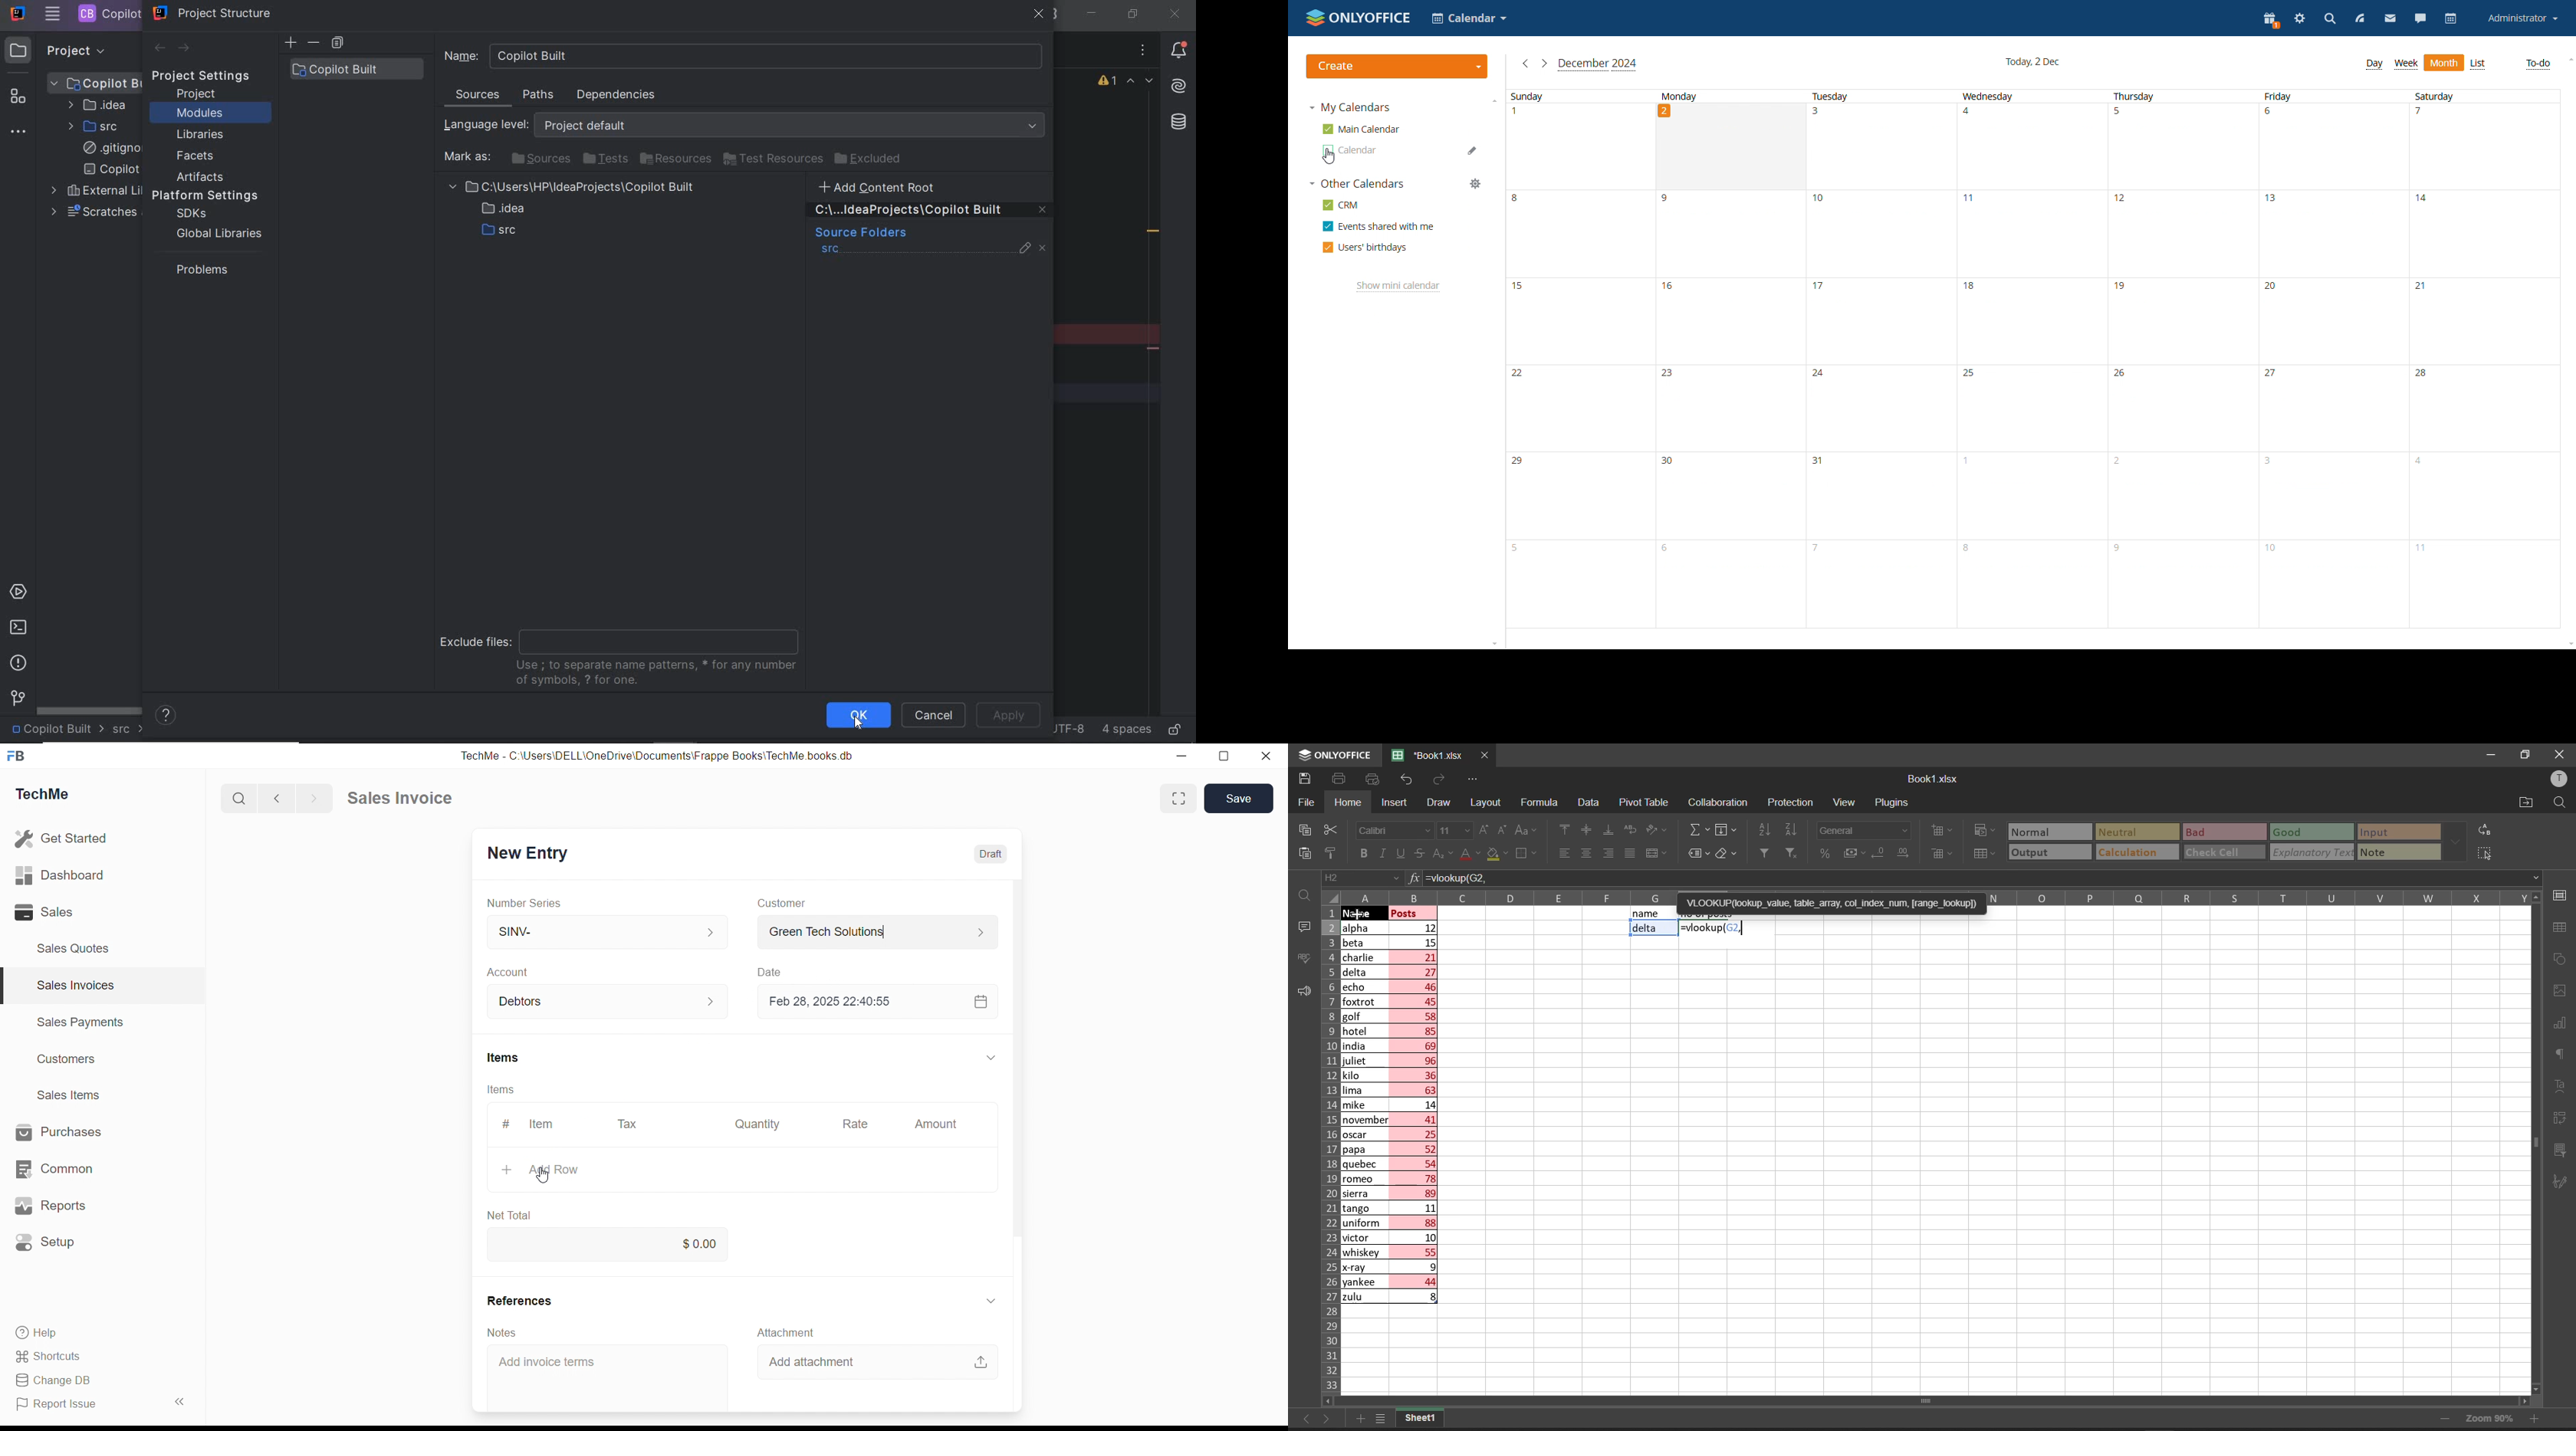 The height and width of the screenshot is (1456, 2576). I want to click on =vlookup(G2,, so click(1982, 879).